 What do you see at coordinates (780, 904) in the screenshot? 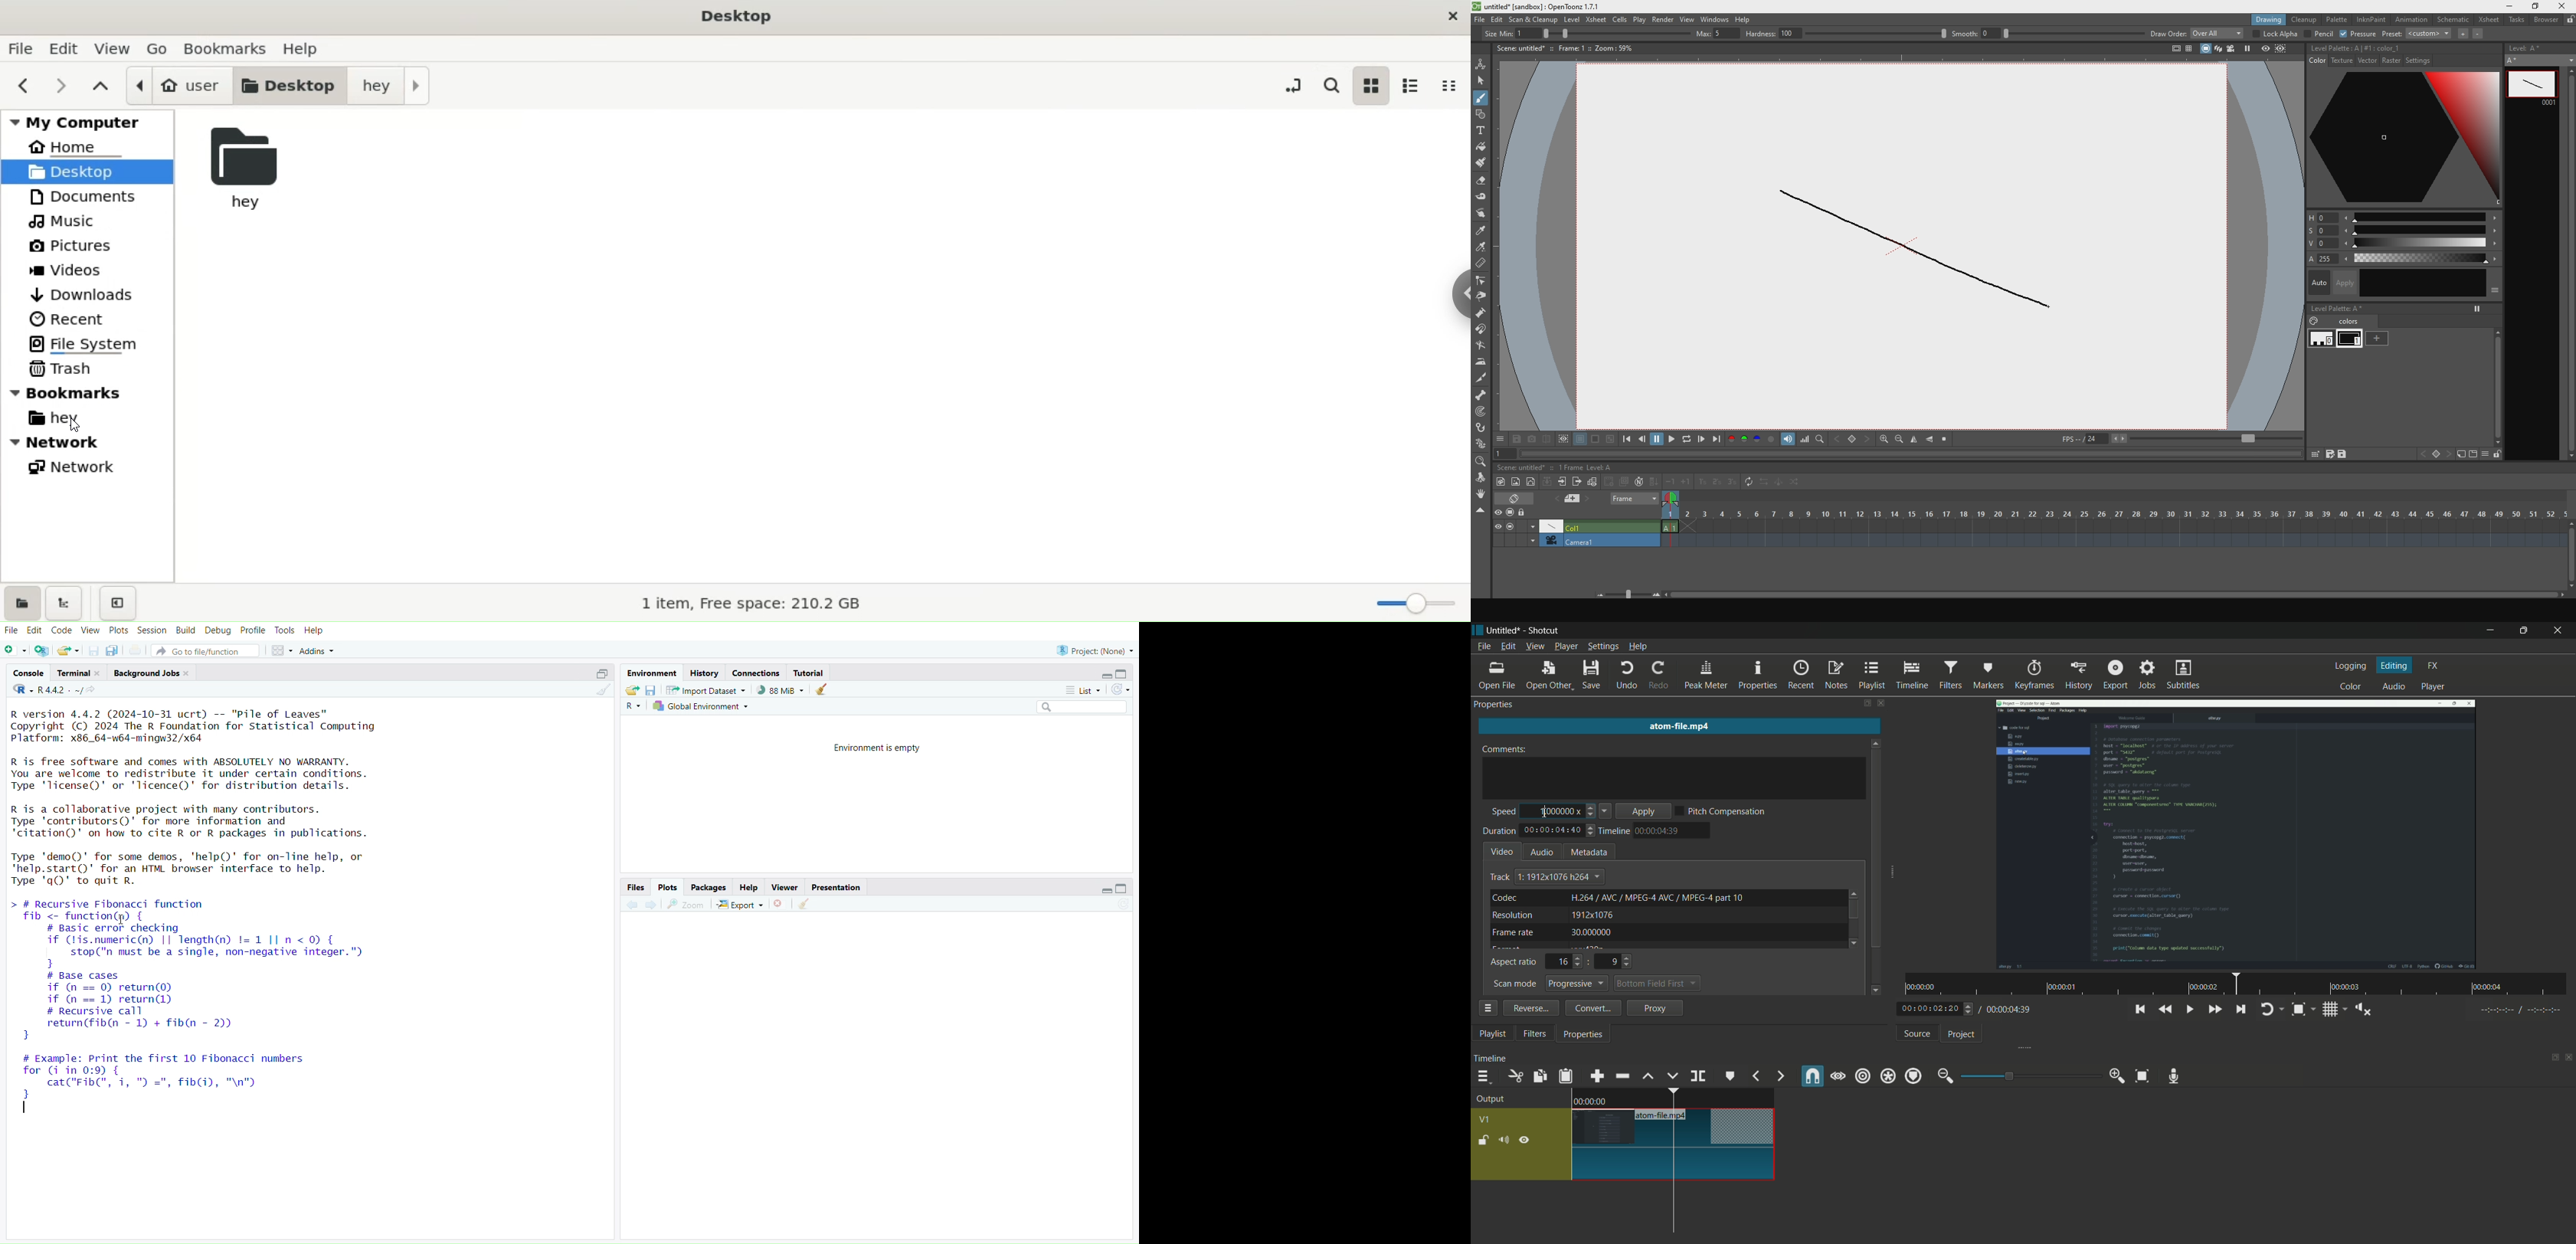
I see `remove current plot` at bounding box center [780, 904].